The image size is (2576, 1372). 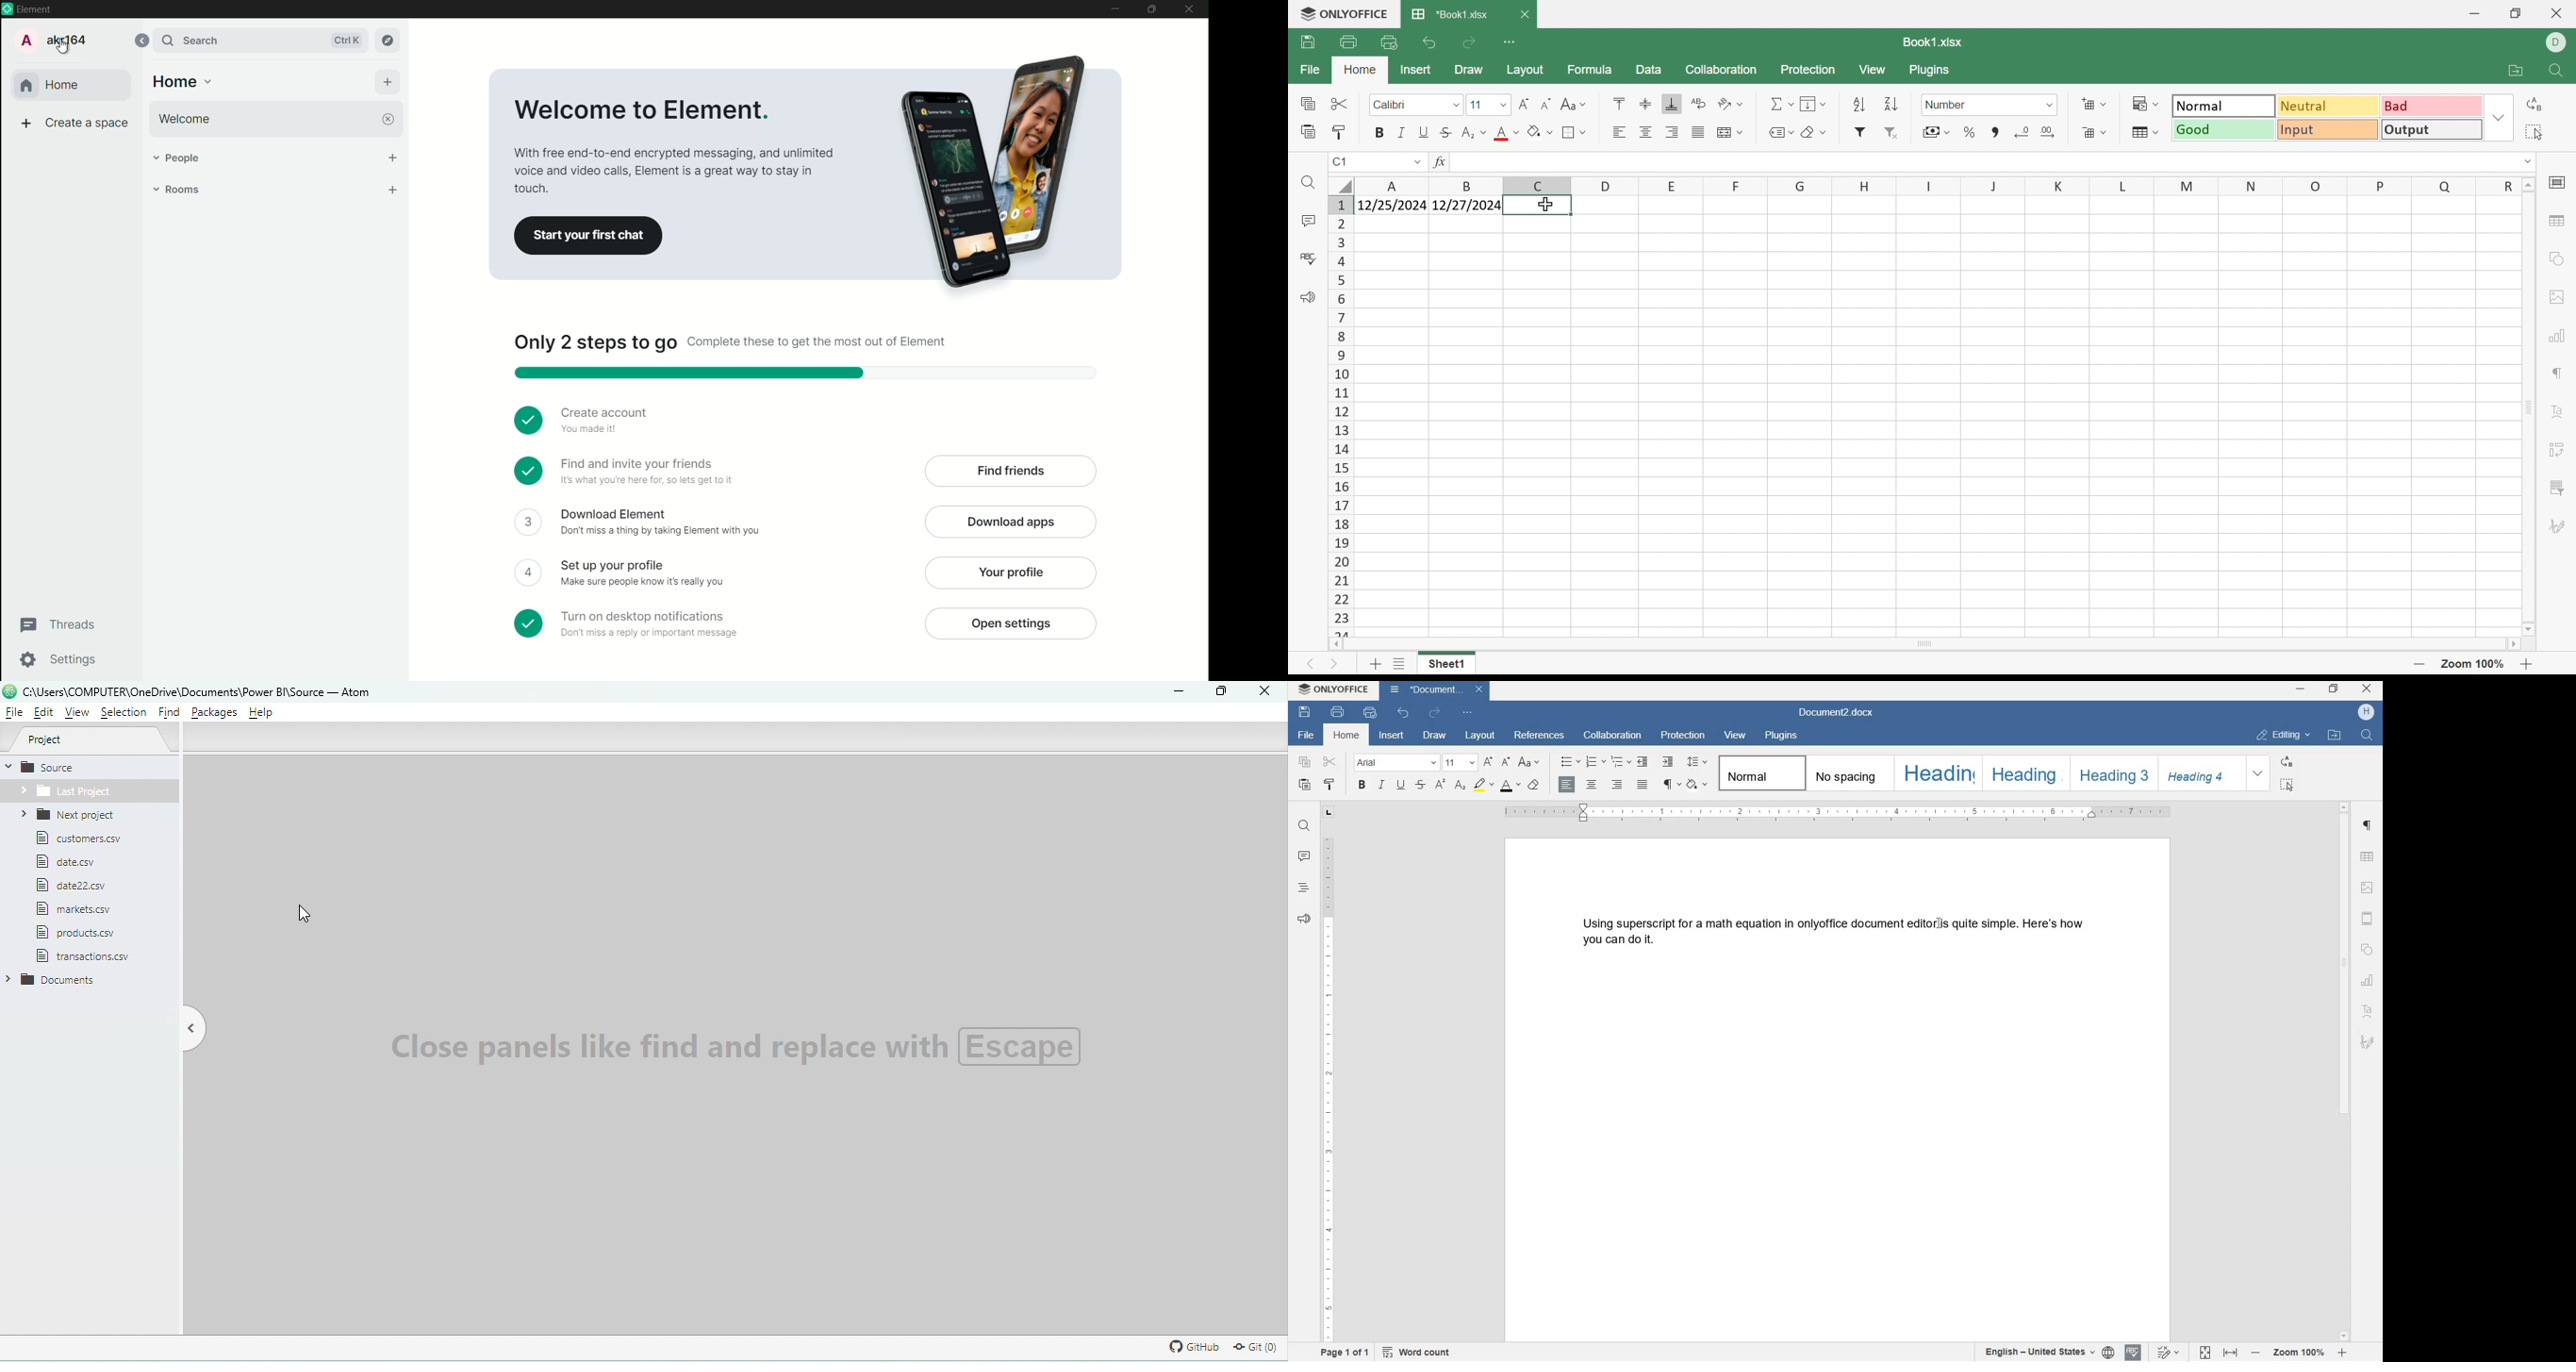 What do you see at coordinates (1459, 762) in the screenshot?
I see `font size` at bounding box center [1459, 762].